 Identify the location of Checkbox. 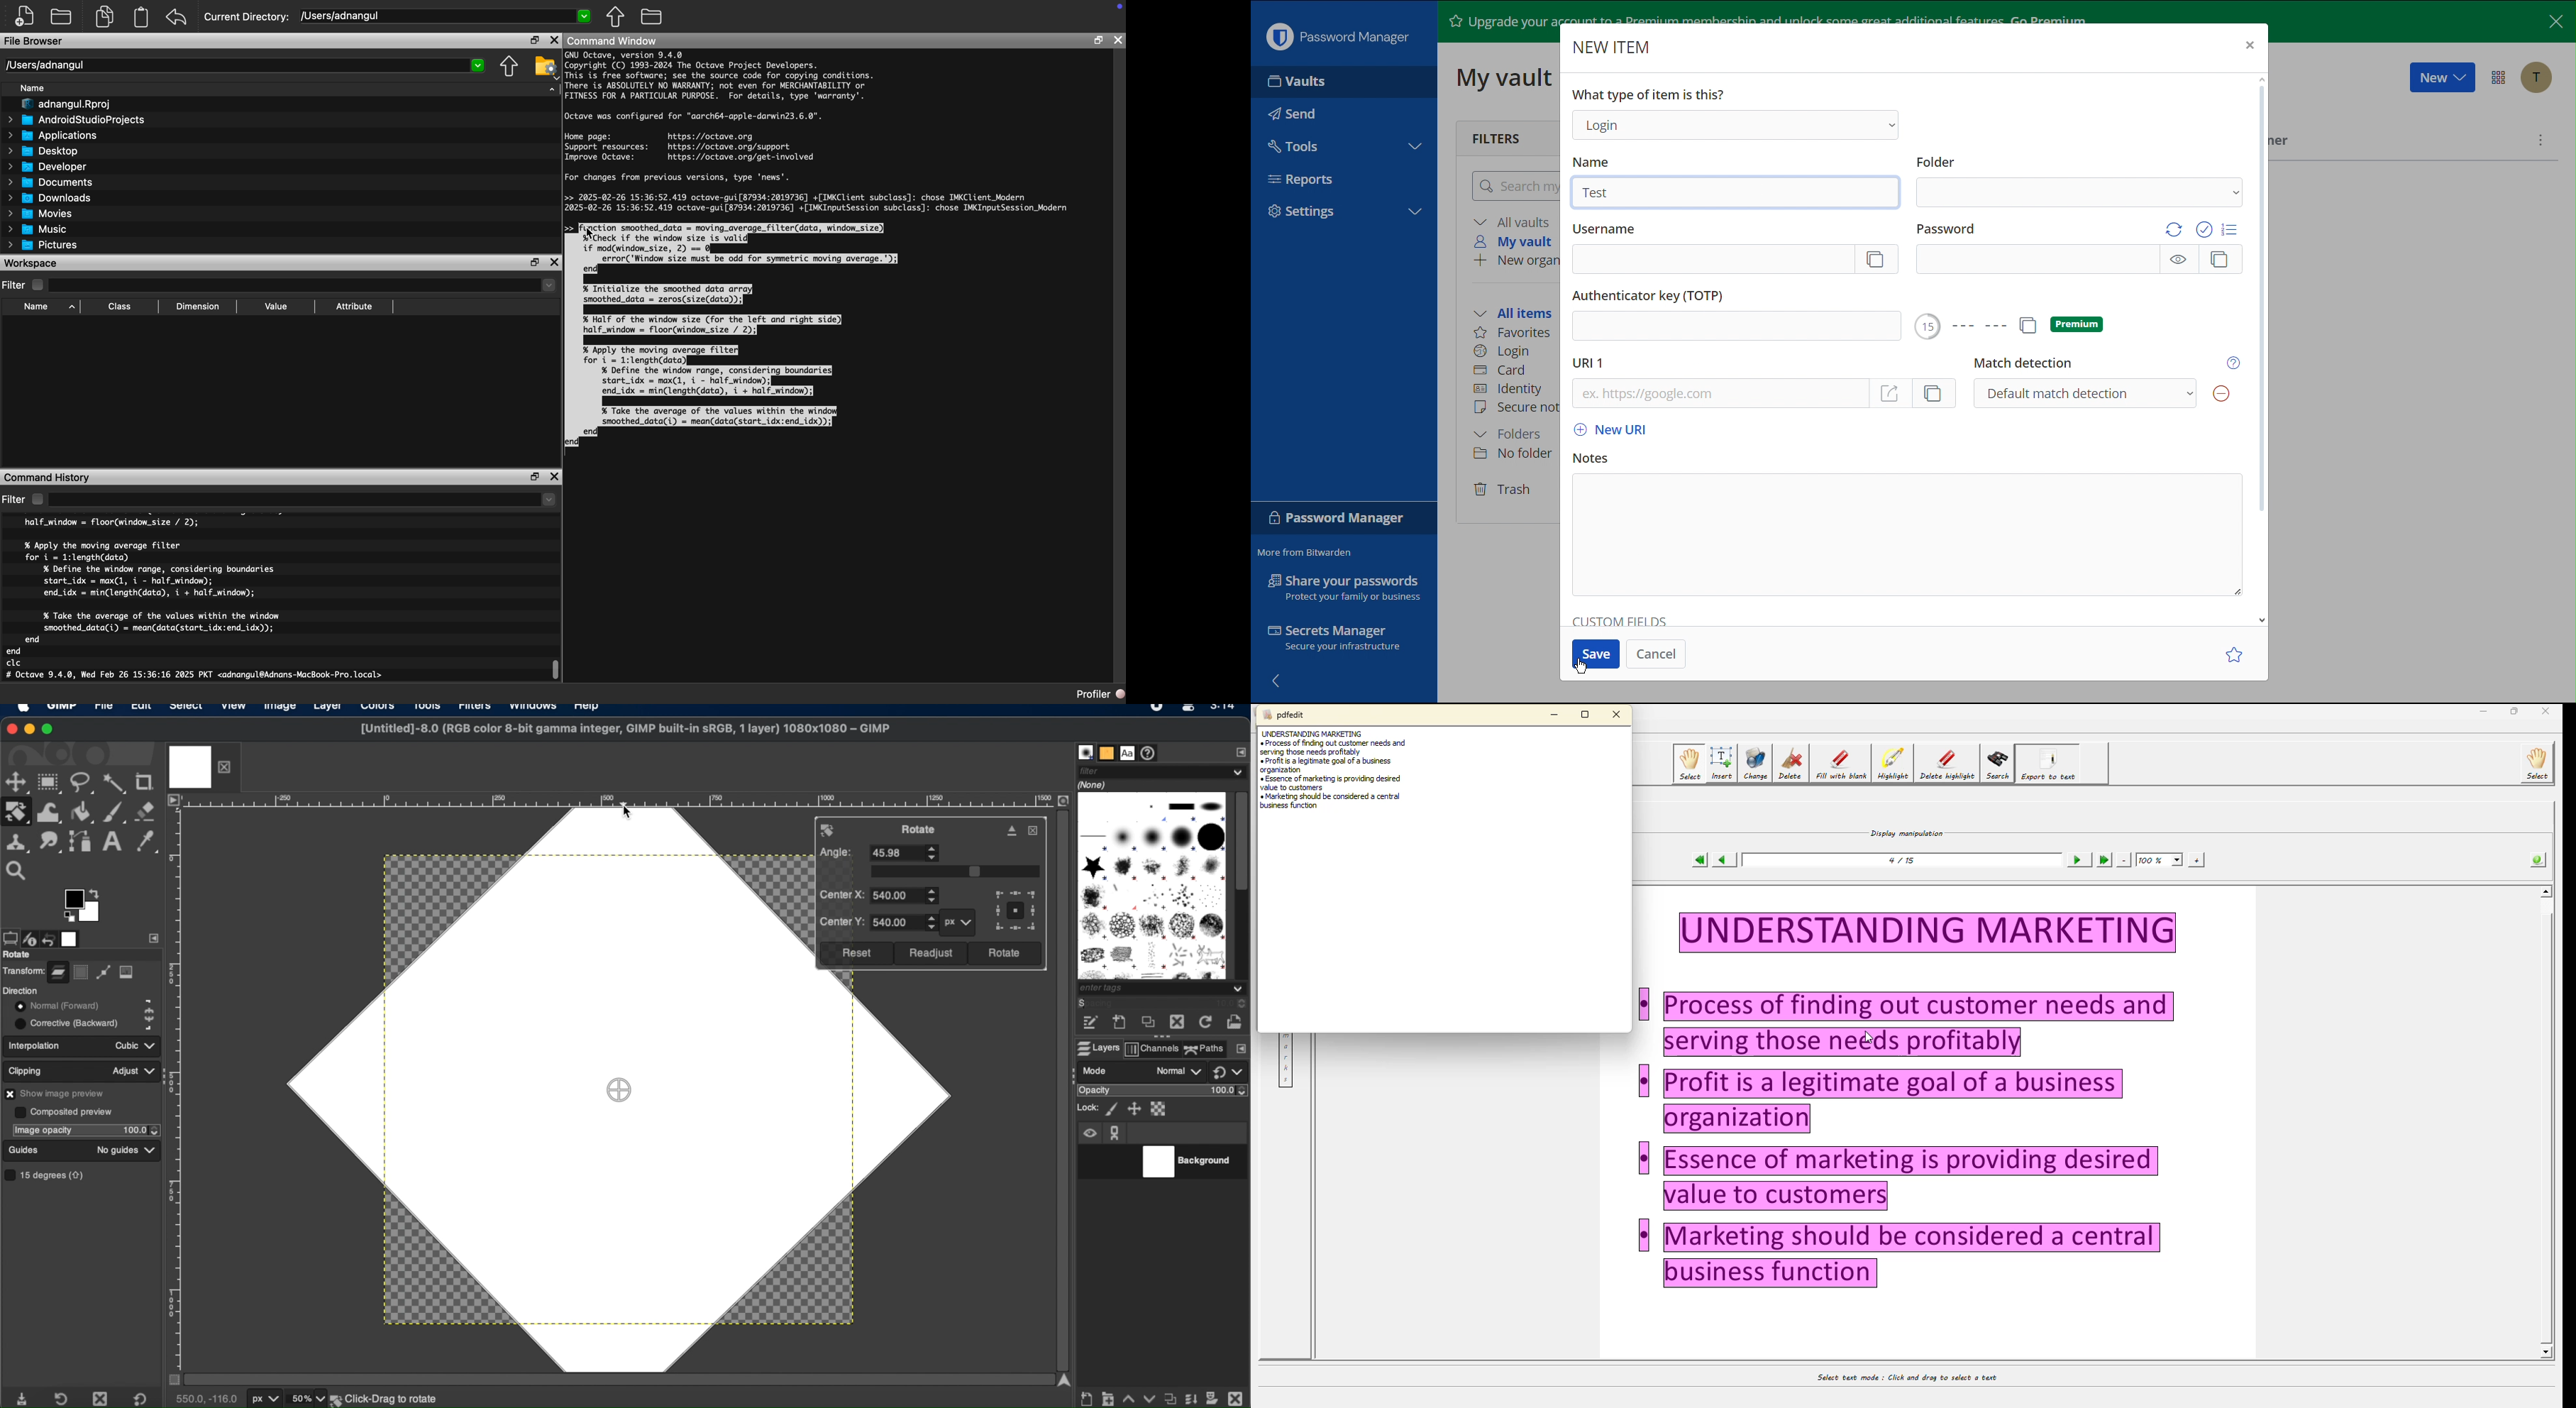
(38, 499).